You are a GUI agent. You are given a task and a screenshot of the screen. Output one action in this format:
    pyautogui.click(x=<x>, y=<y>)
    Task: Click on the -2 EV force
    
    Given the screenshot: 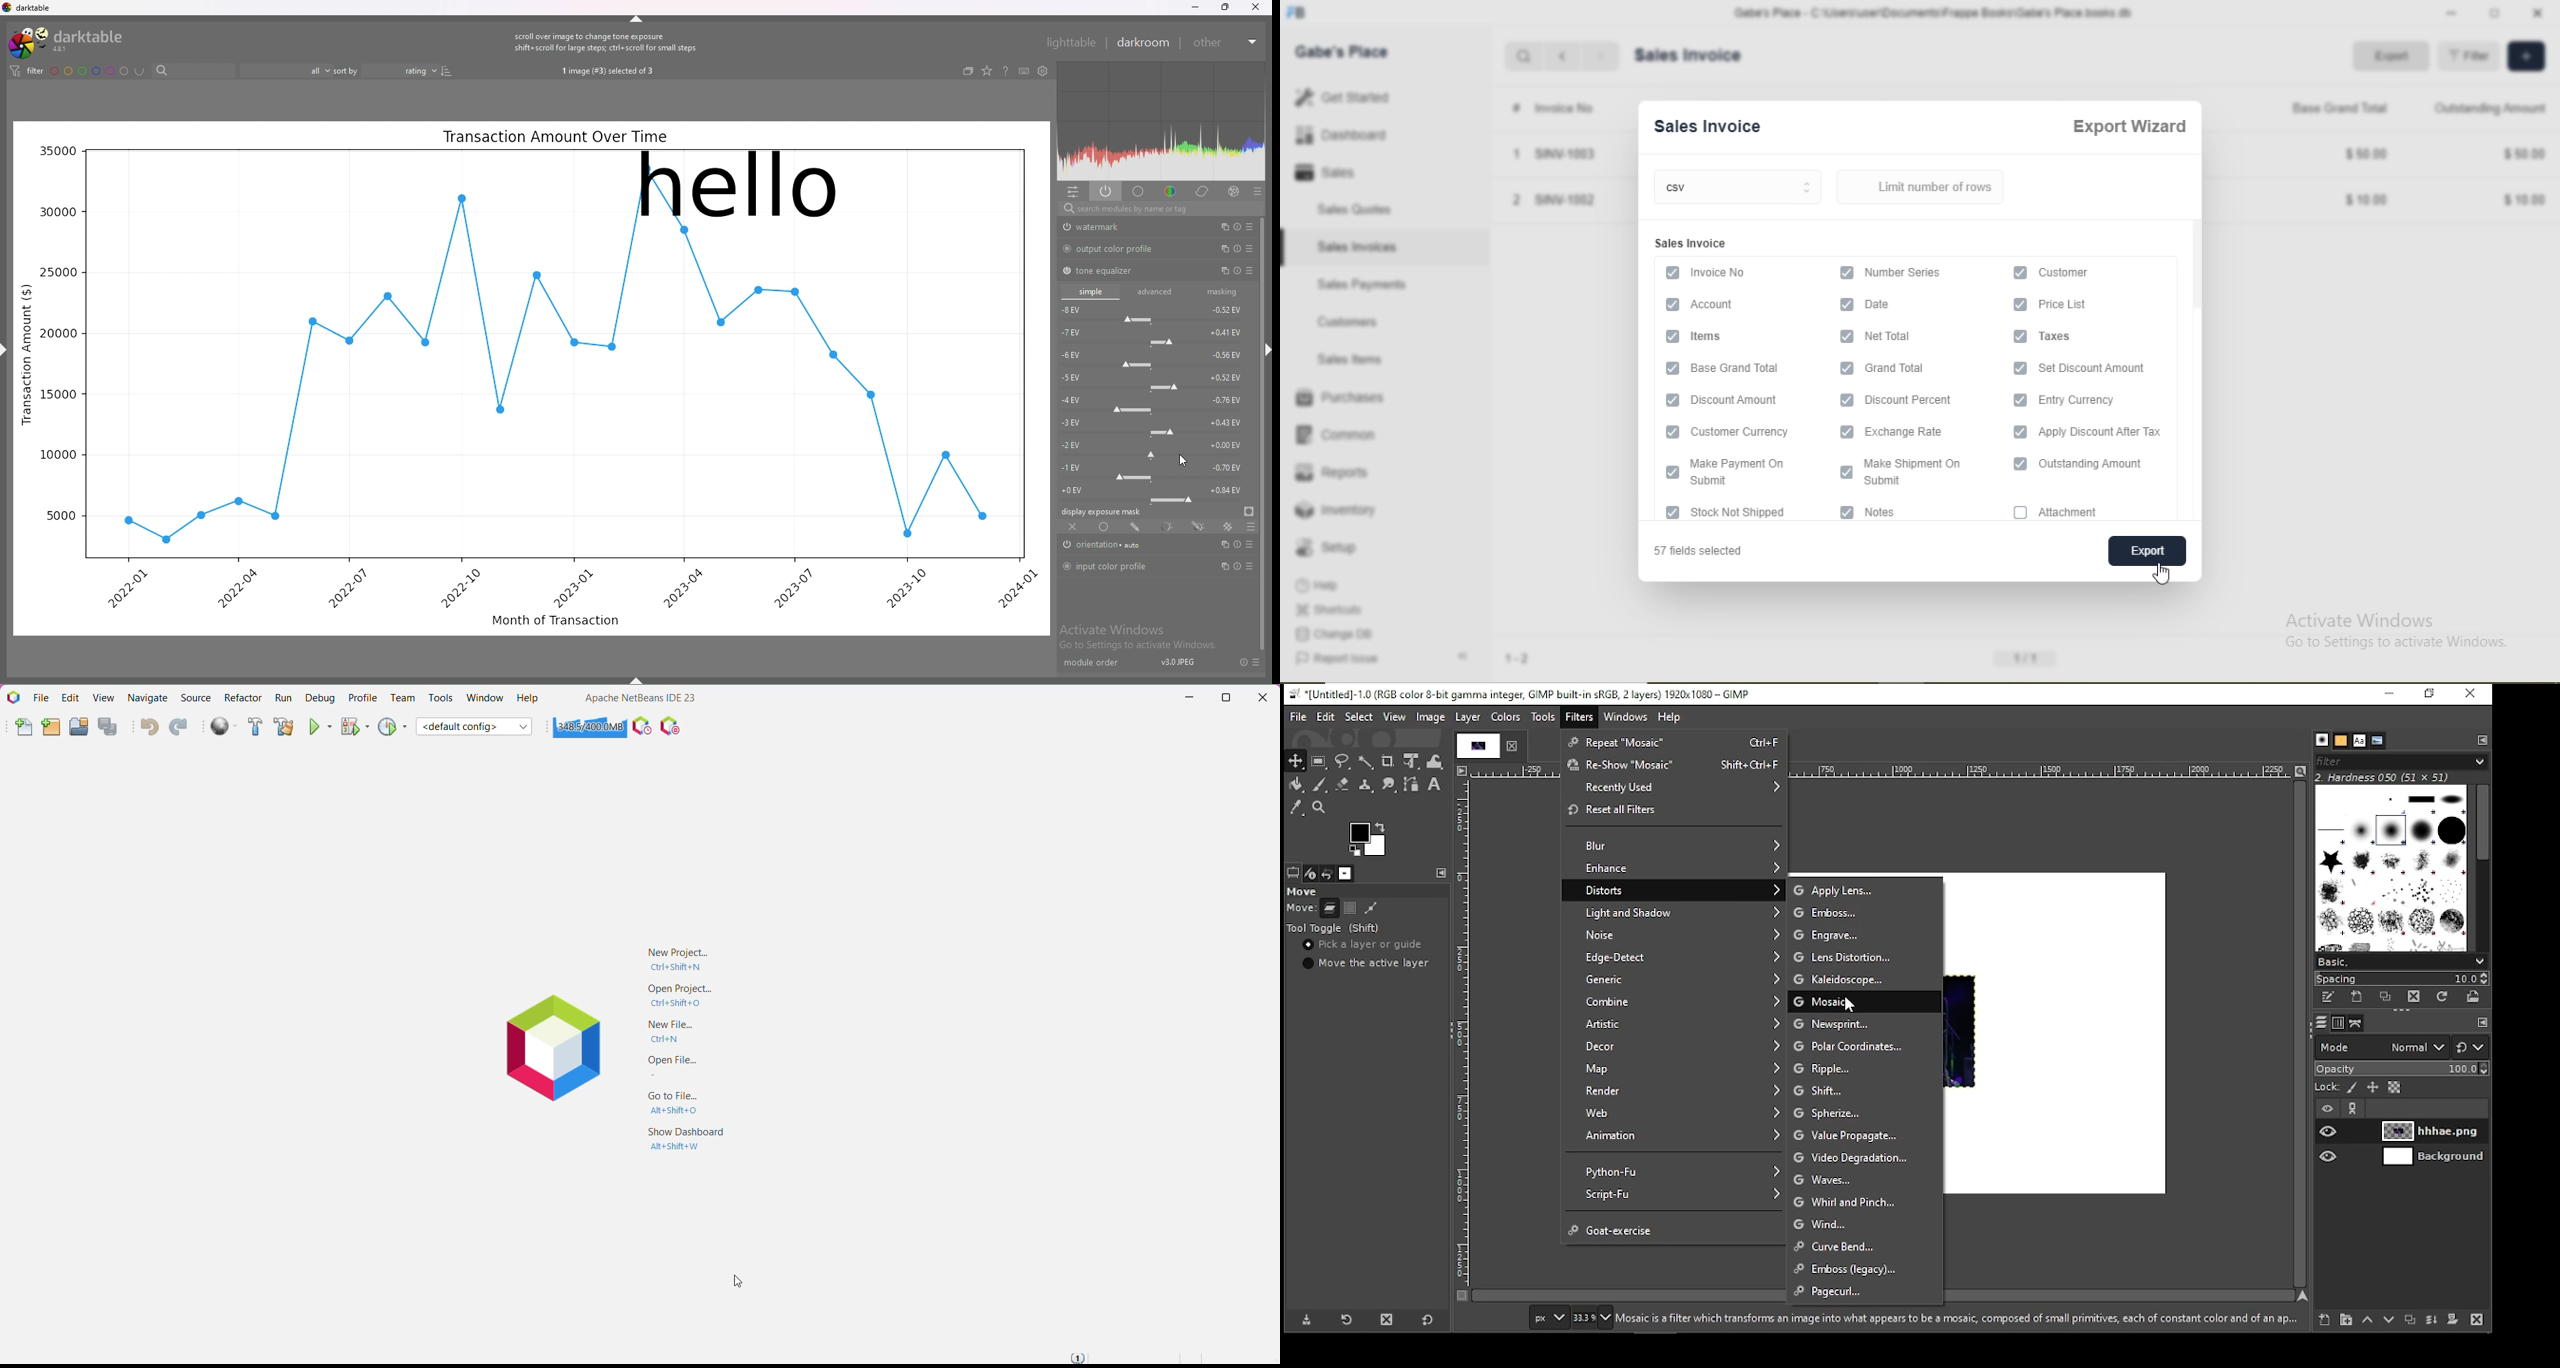 What is the action you would take?
    pyautogui.click(x=1156, y=448)
    